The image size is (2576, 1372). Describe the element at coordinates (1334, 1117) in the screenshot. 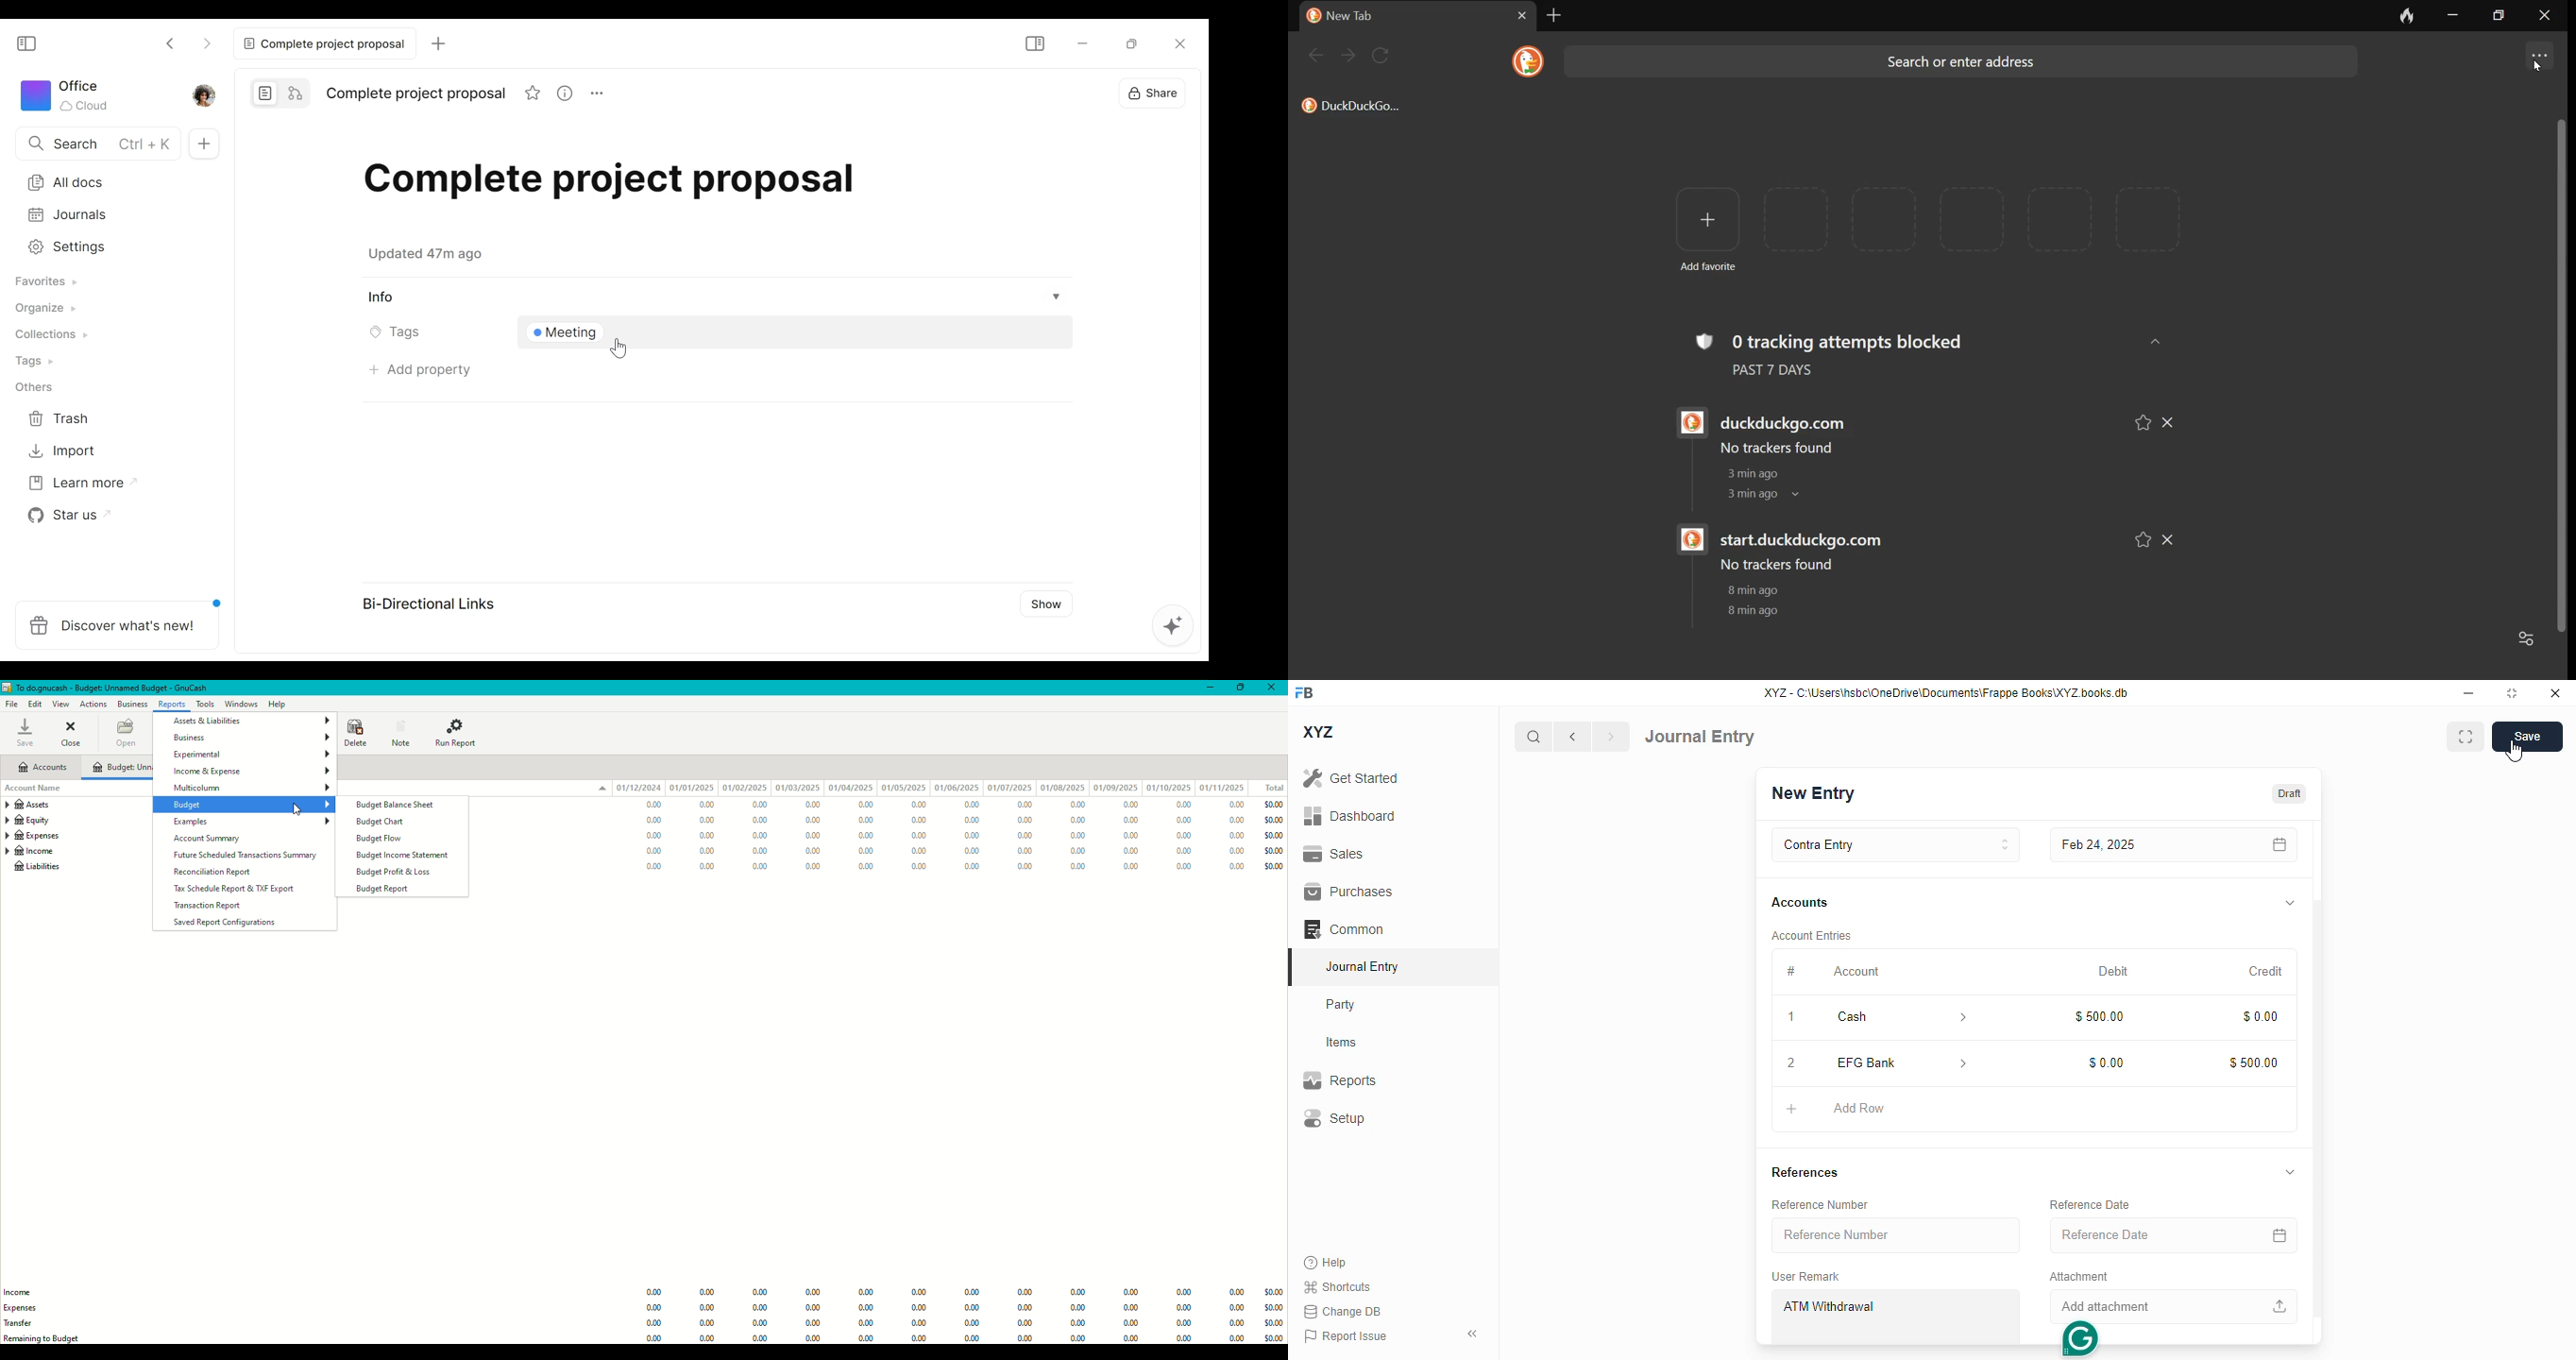

I see `setup` at that location.